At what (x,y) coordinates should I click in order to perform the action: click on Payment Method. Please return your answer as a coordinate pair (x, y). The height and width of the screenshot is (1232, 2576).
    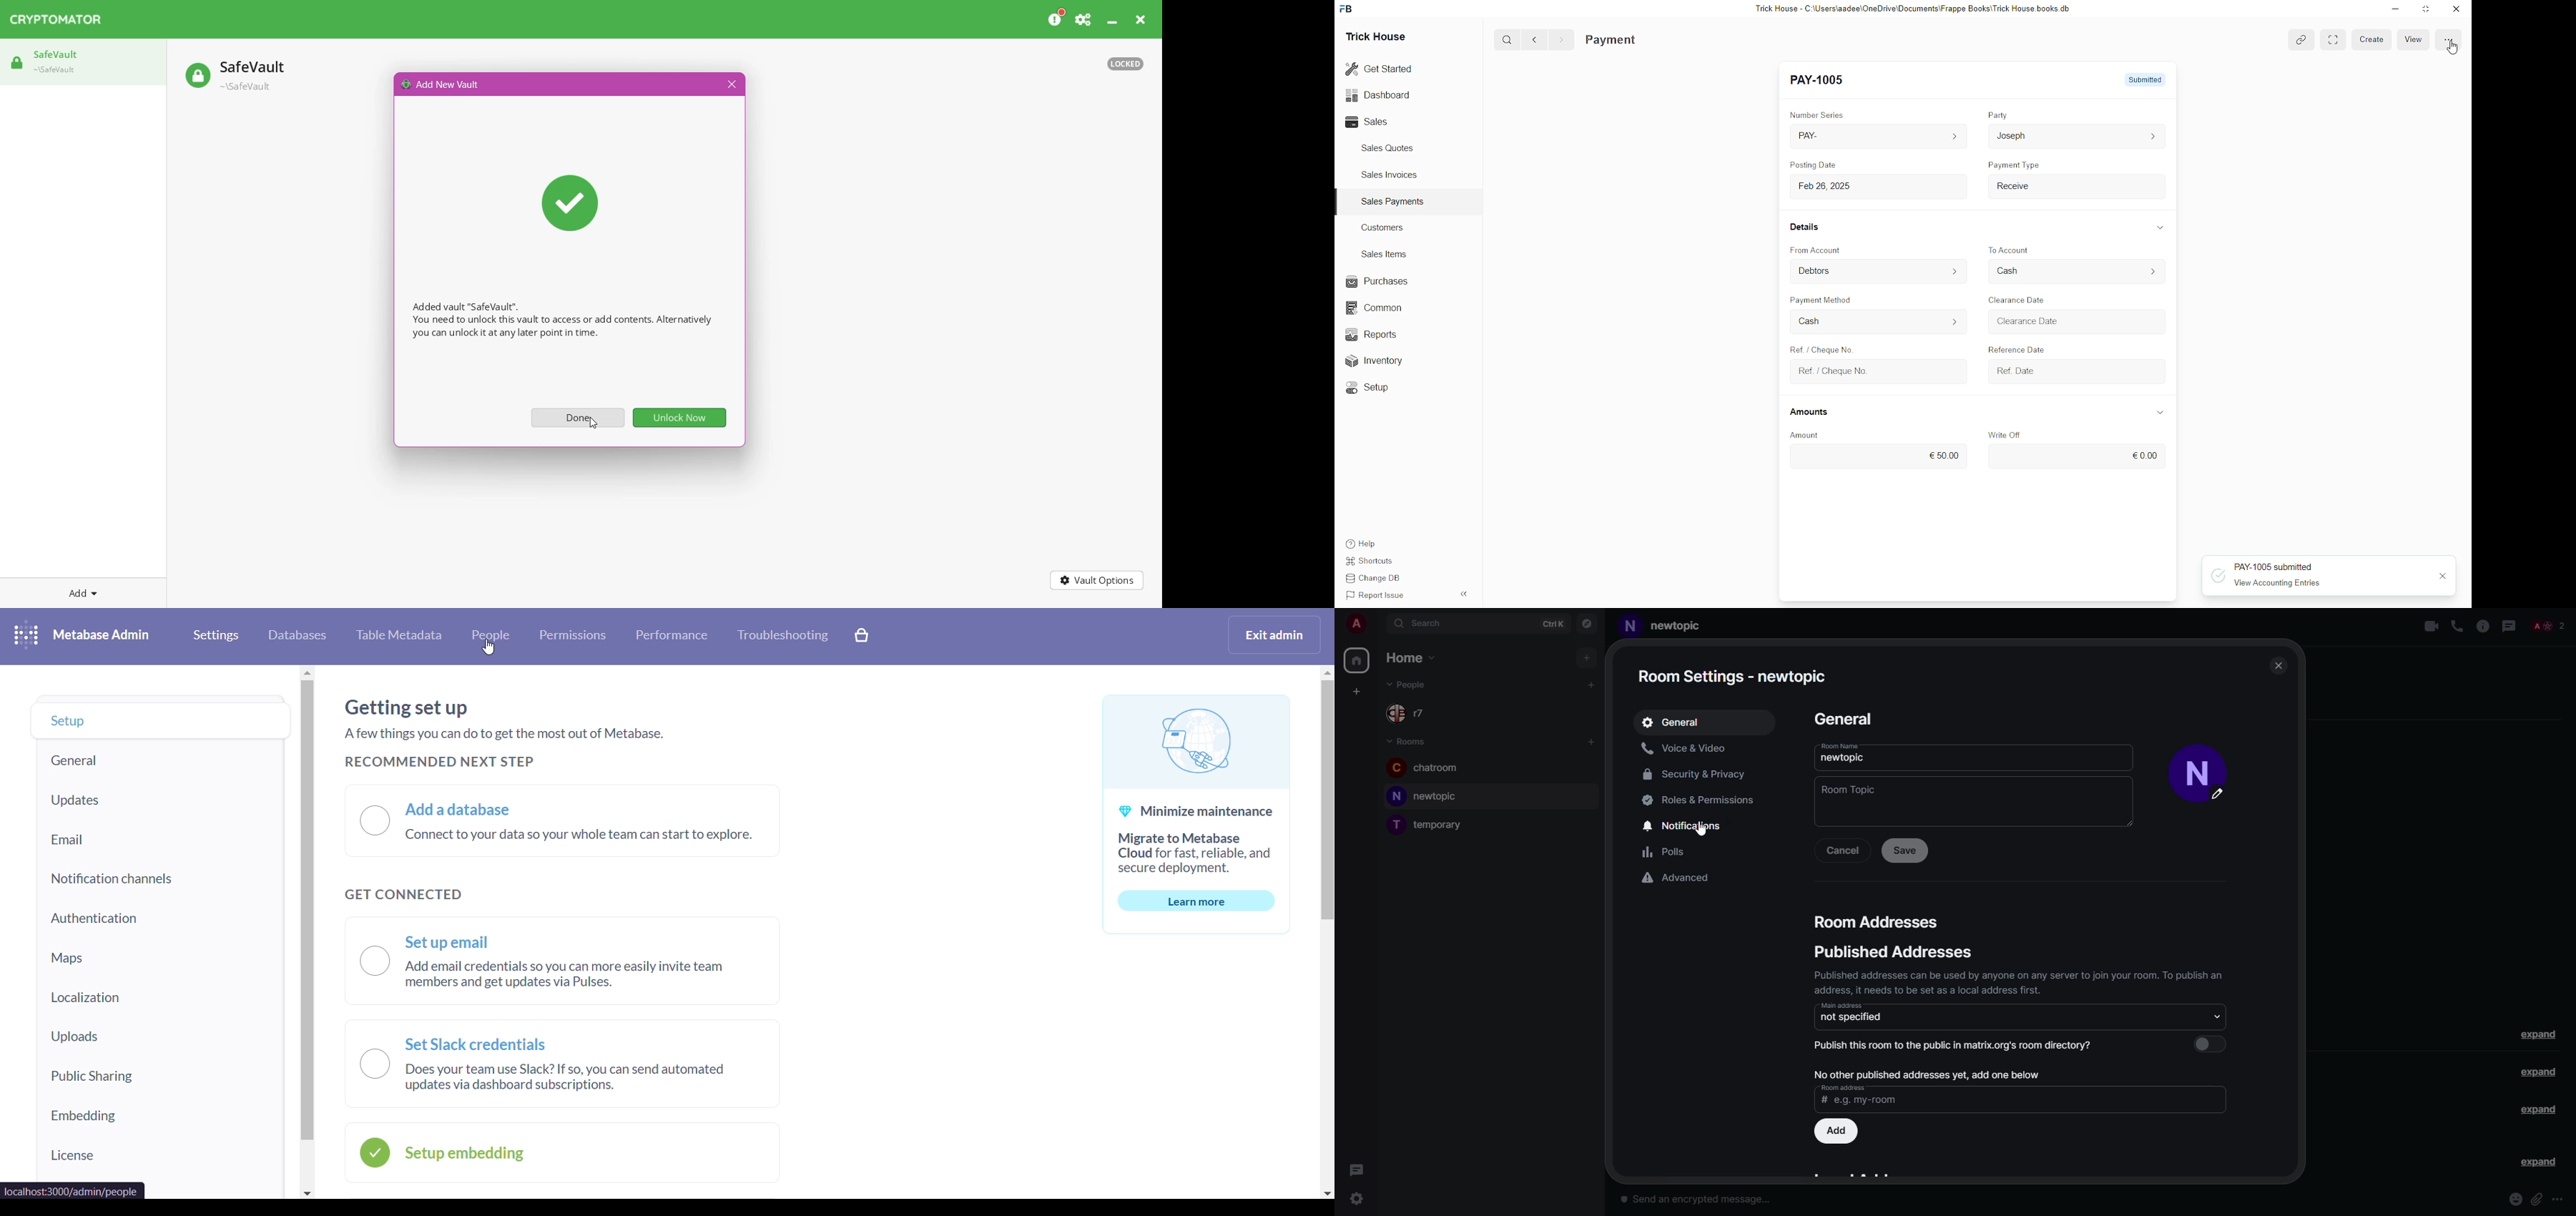
    Looking at the image, I should click on (1823, 299).